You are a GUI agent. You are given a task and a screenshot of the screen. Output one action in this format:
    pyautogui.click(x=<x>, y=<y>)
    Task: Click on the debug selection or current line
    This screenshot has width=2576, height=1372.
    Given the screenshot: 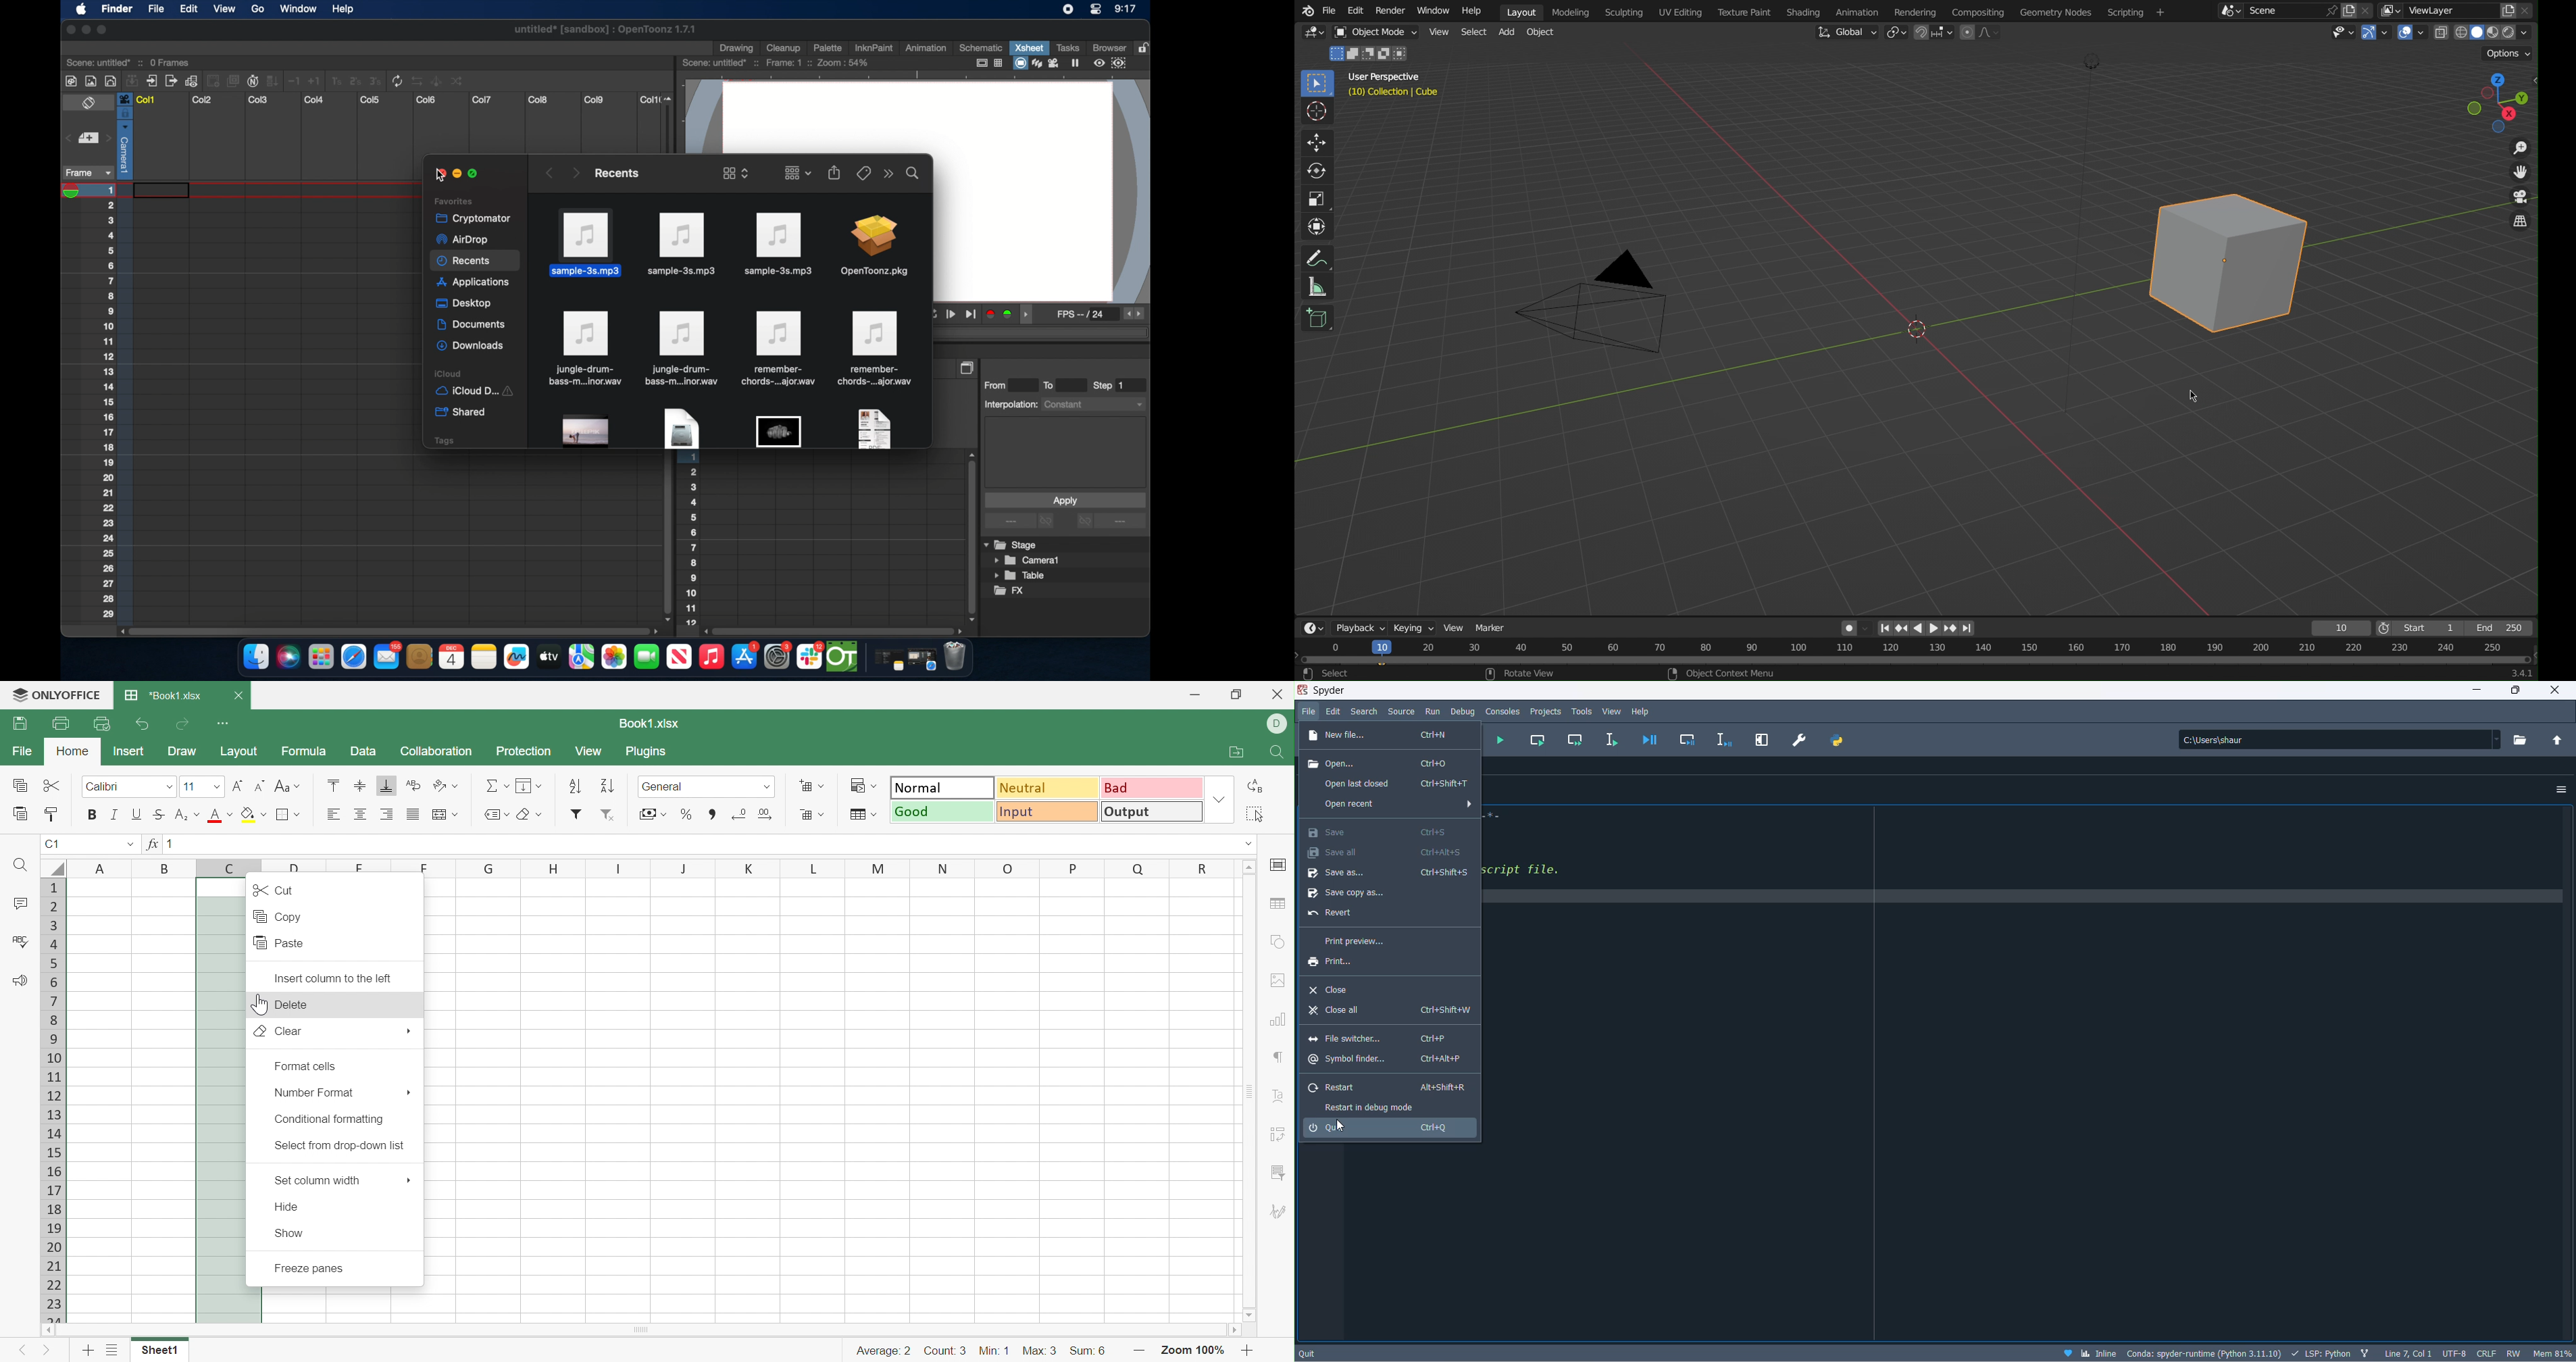 What is the action you would take?
    pyautogui.click(x=1725, y=742)
    